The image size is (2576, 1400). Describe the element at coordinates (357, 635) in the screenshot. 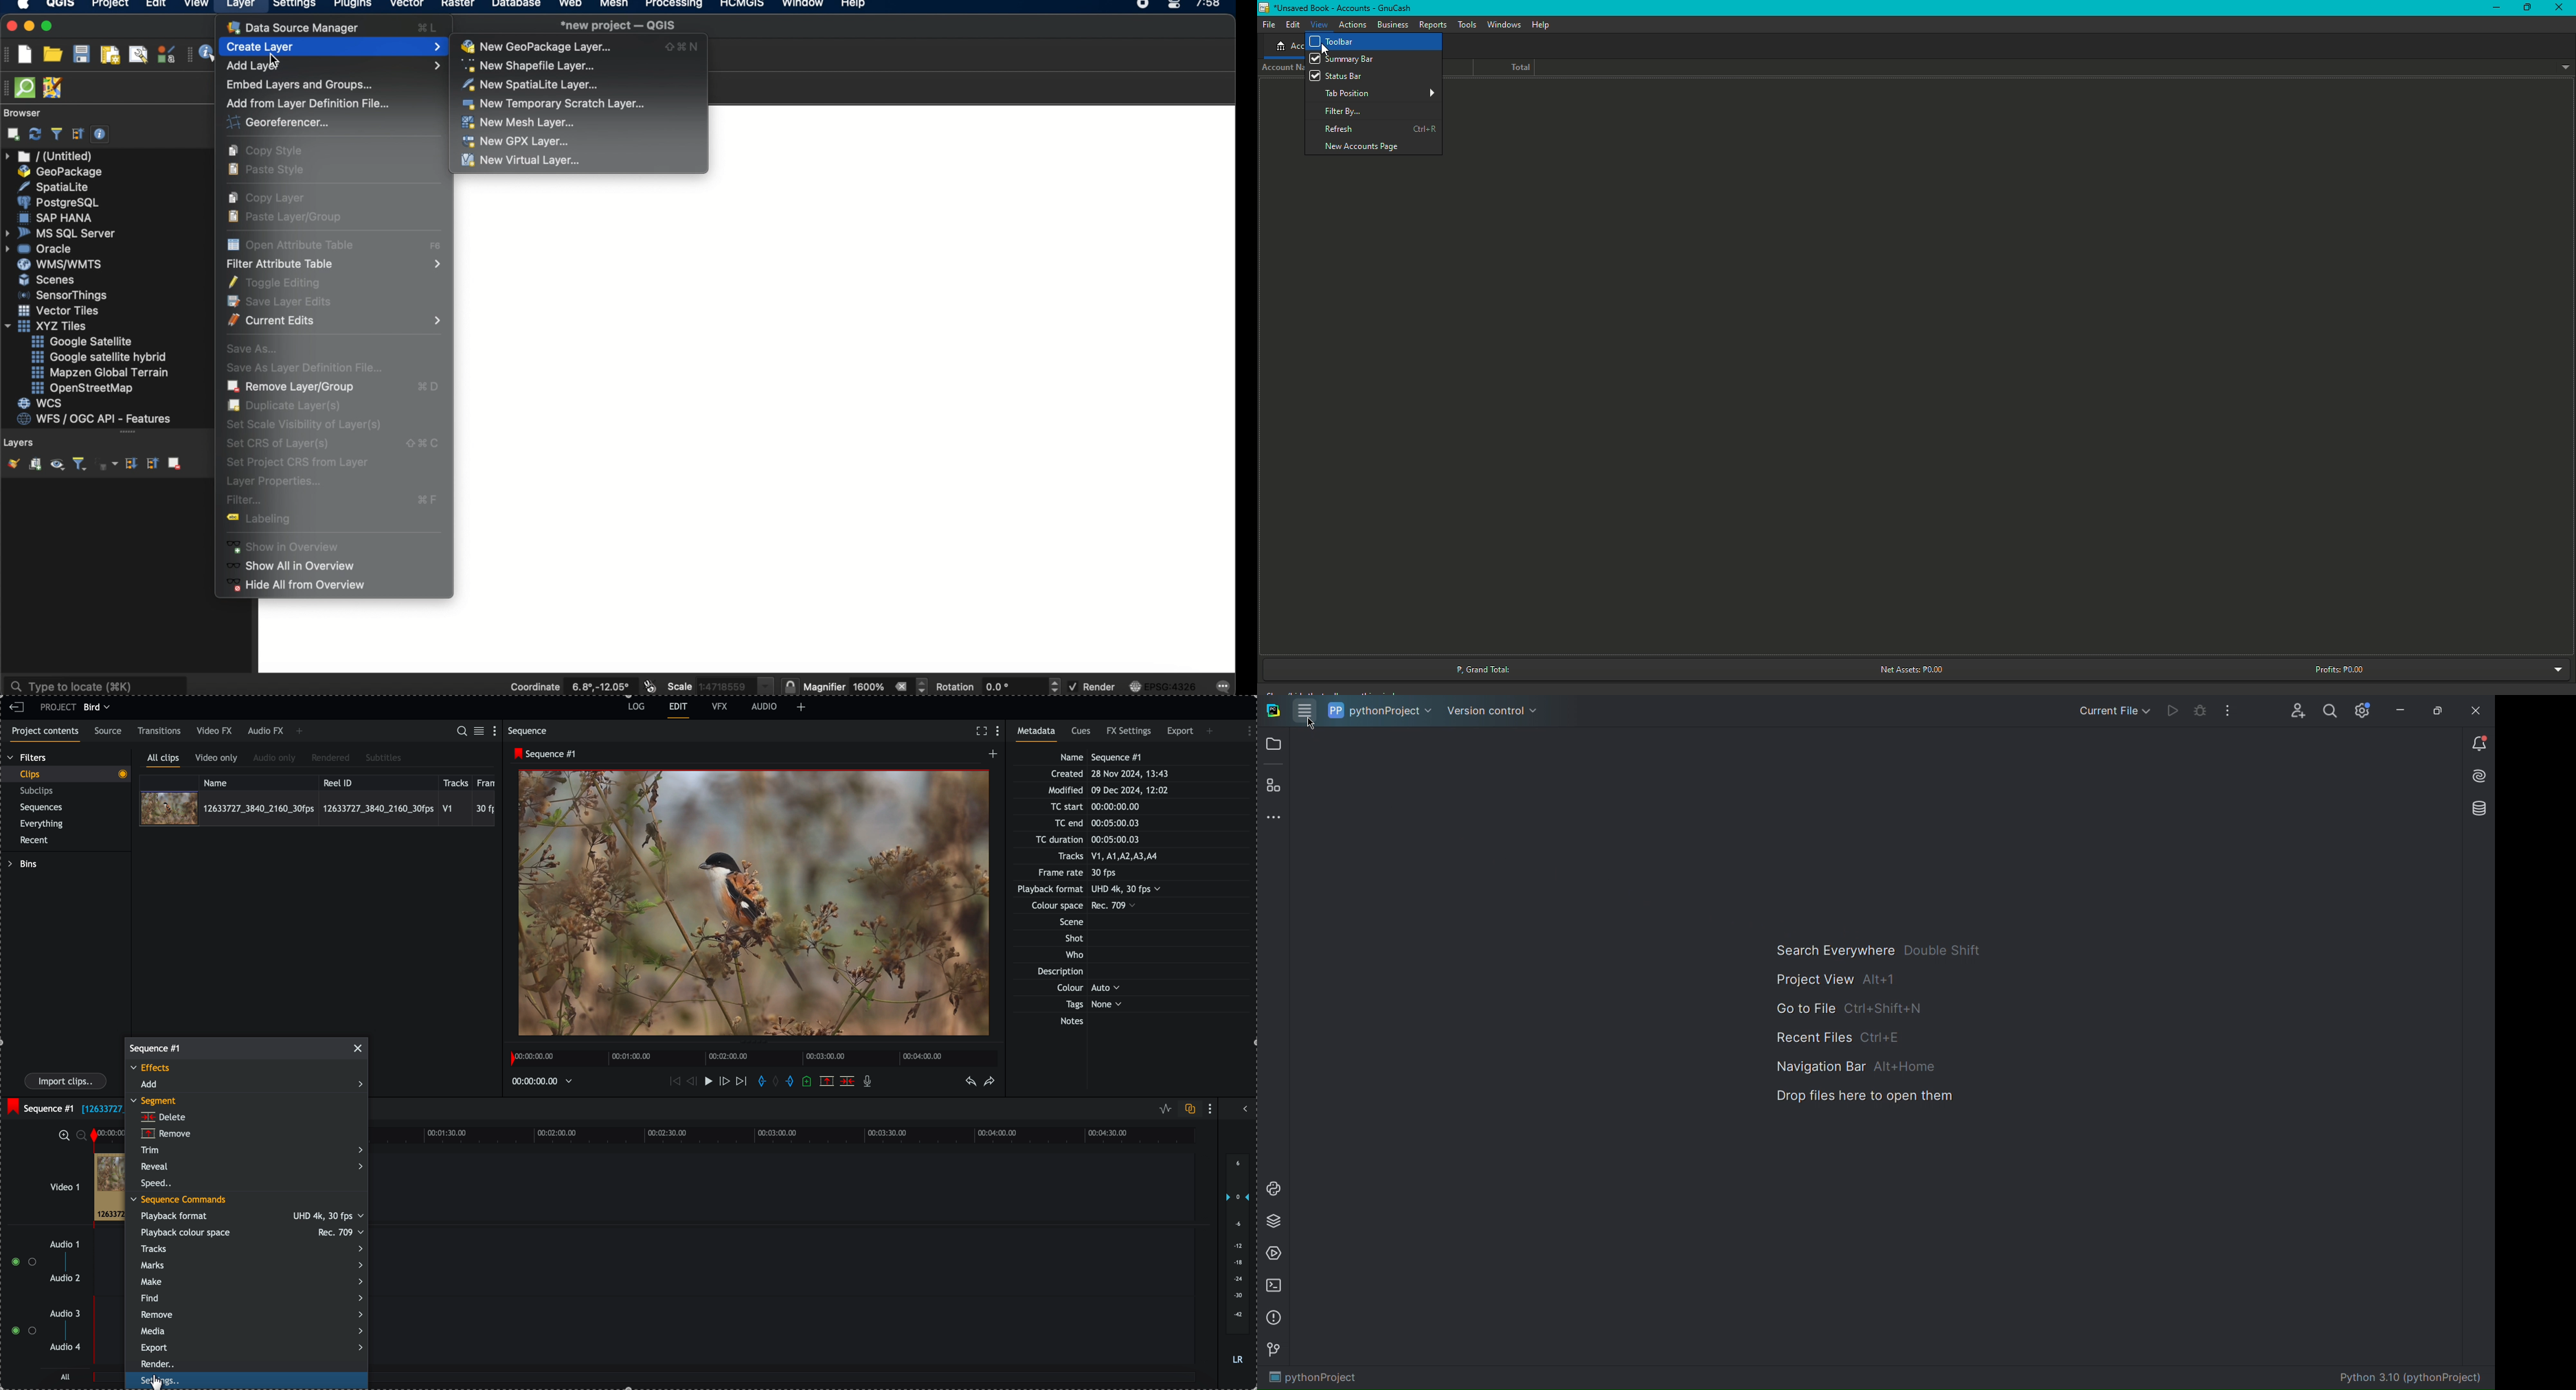

I see `workspace` at that location.